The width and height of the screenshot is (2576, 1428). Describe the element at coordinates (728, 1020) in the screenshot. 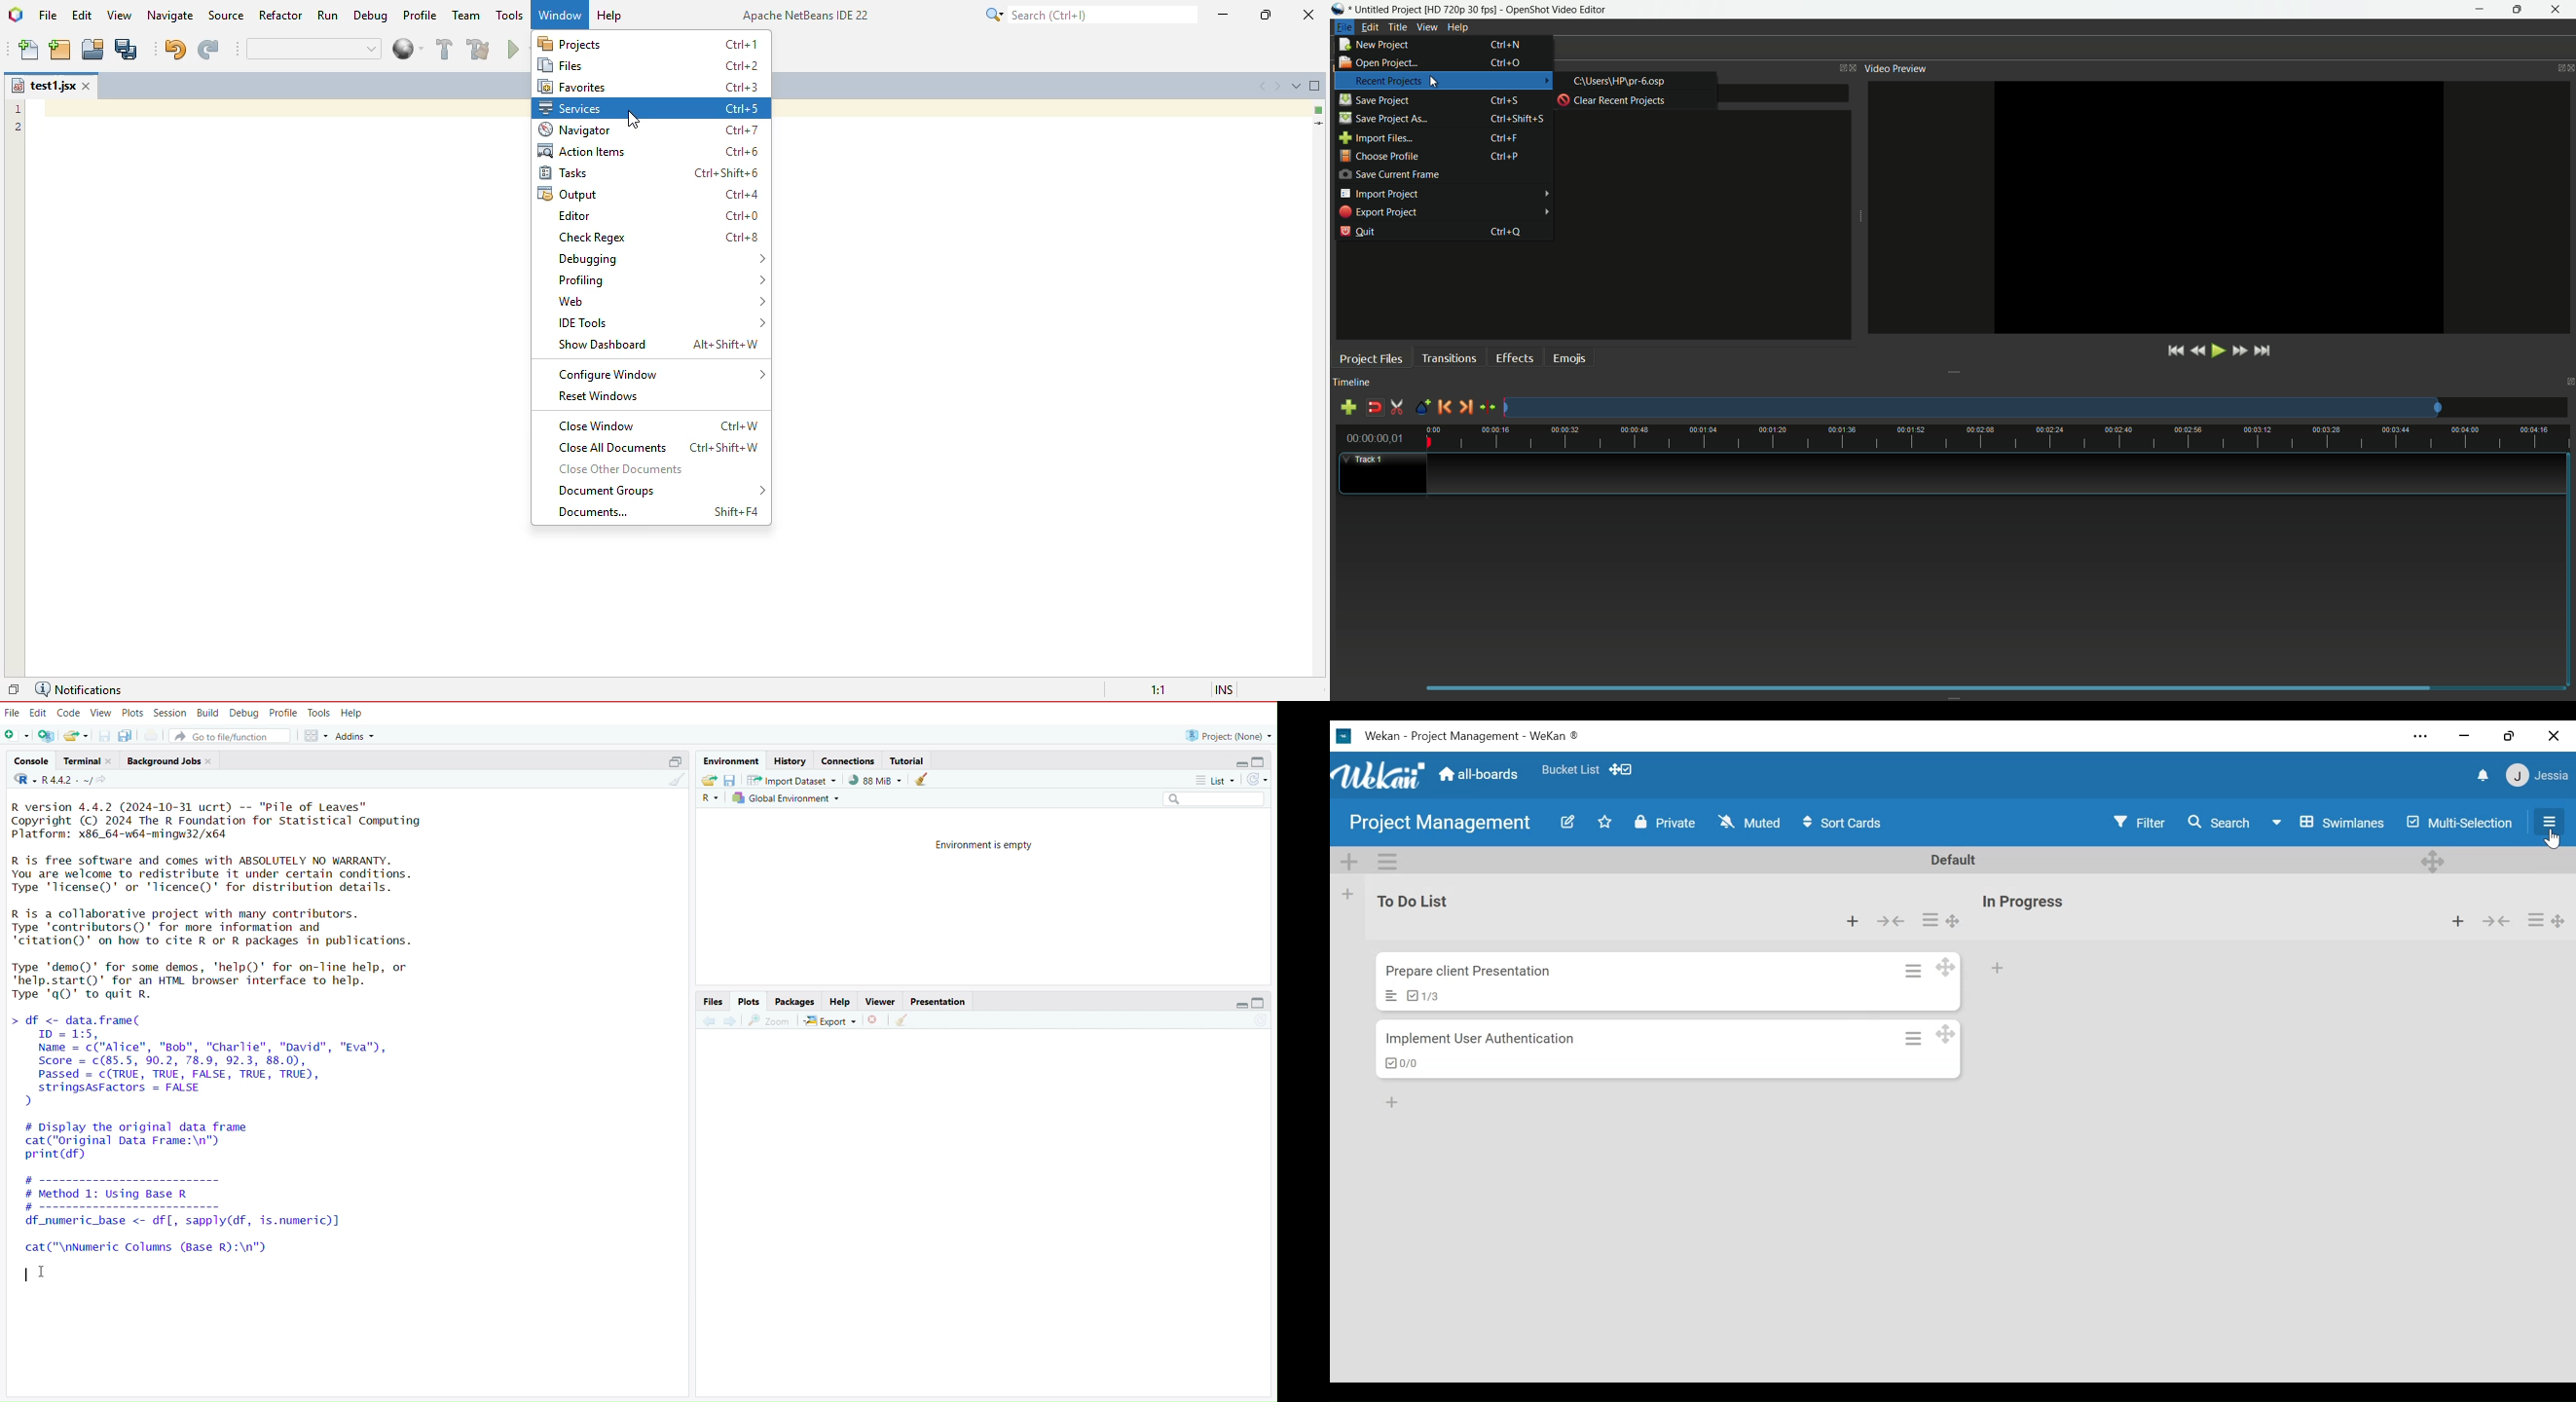

I see `next plot` at that location.